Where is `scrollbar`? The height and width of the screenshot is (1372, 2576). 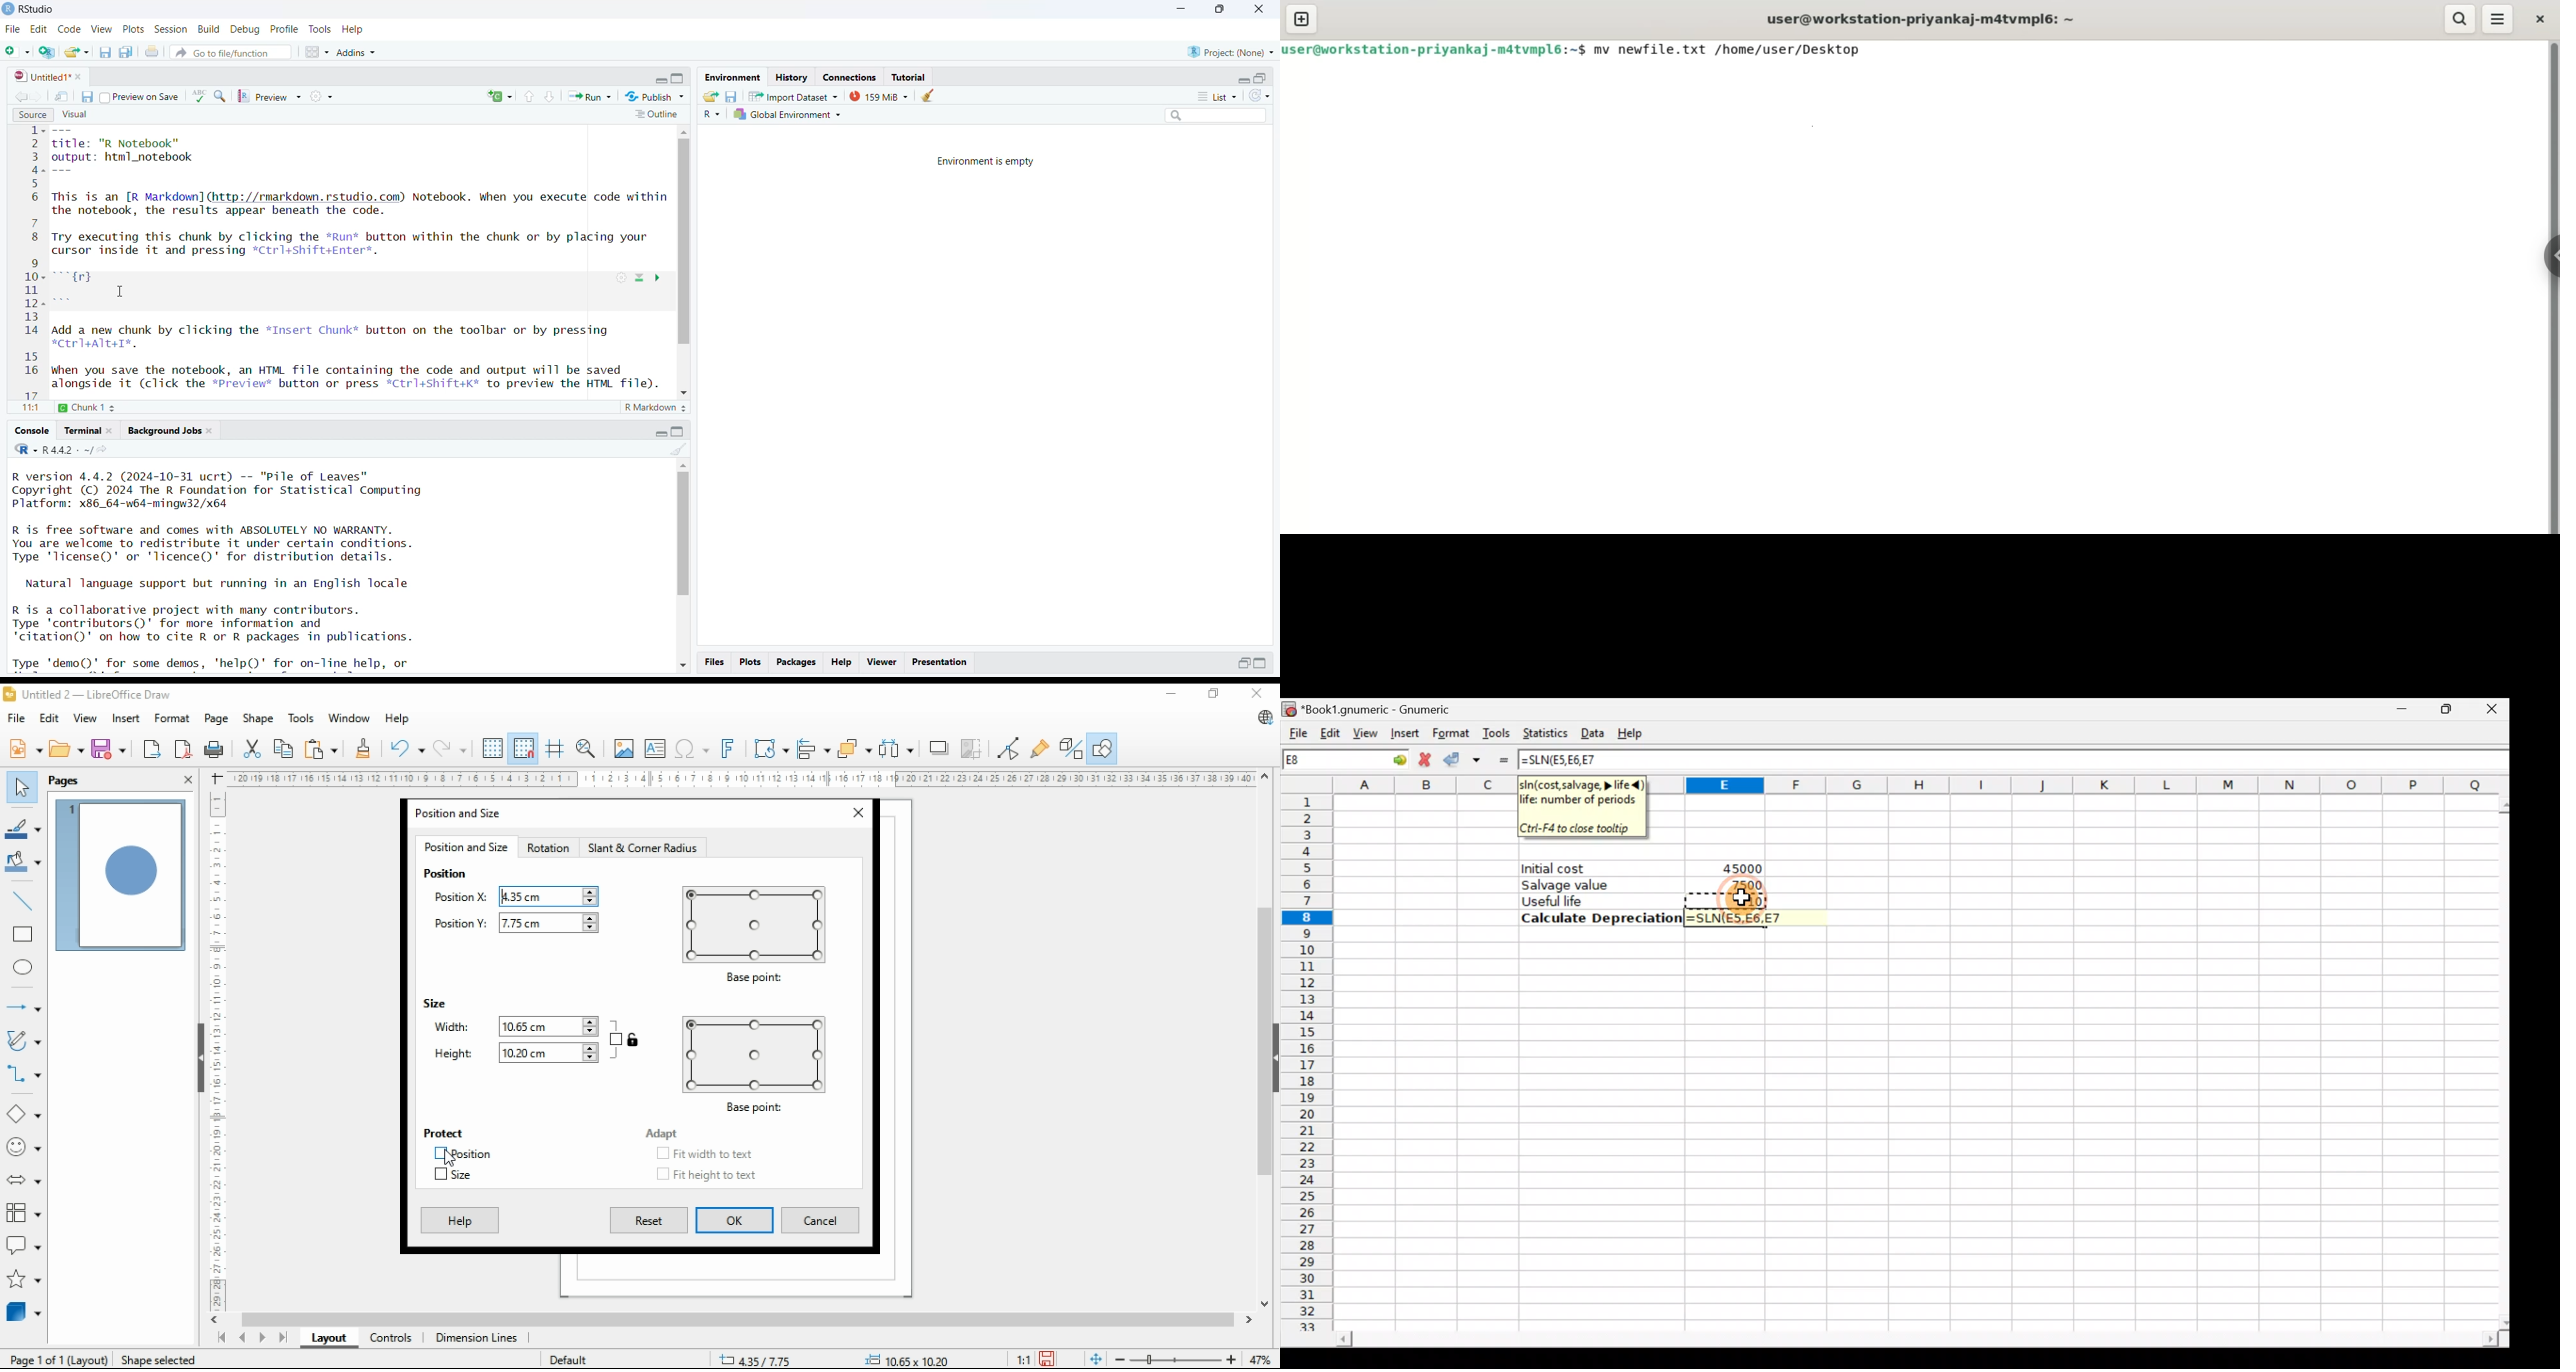 scrollbar is located at coordinates (685, 263).